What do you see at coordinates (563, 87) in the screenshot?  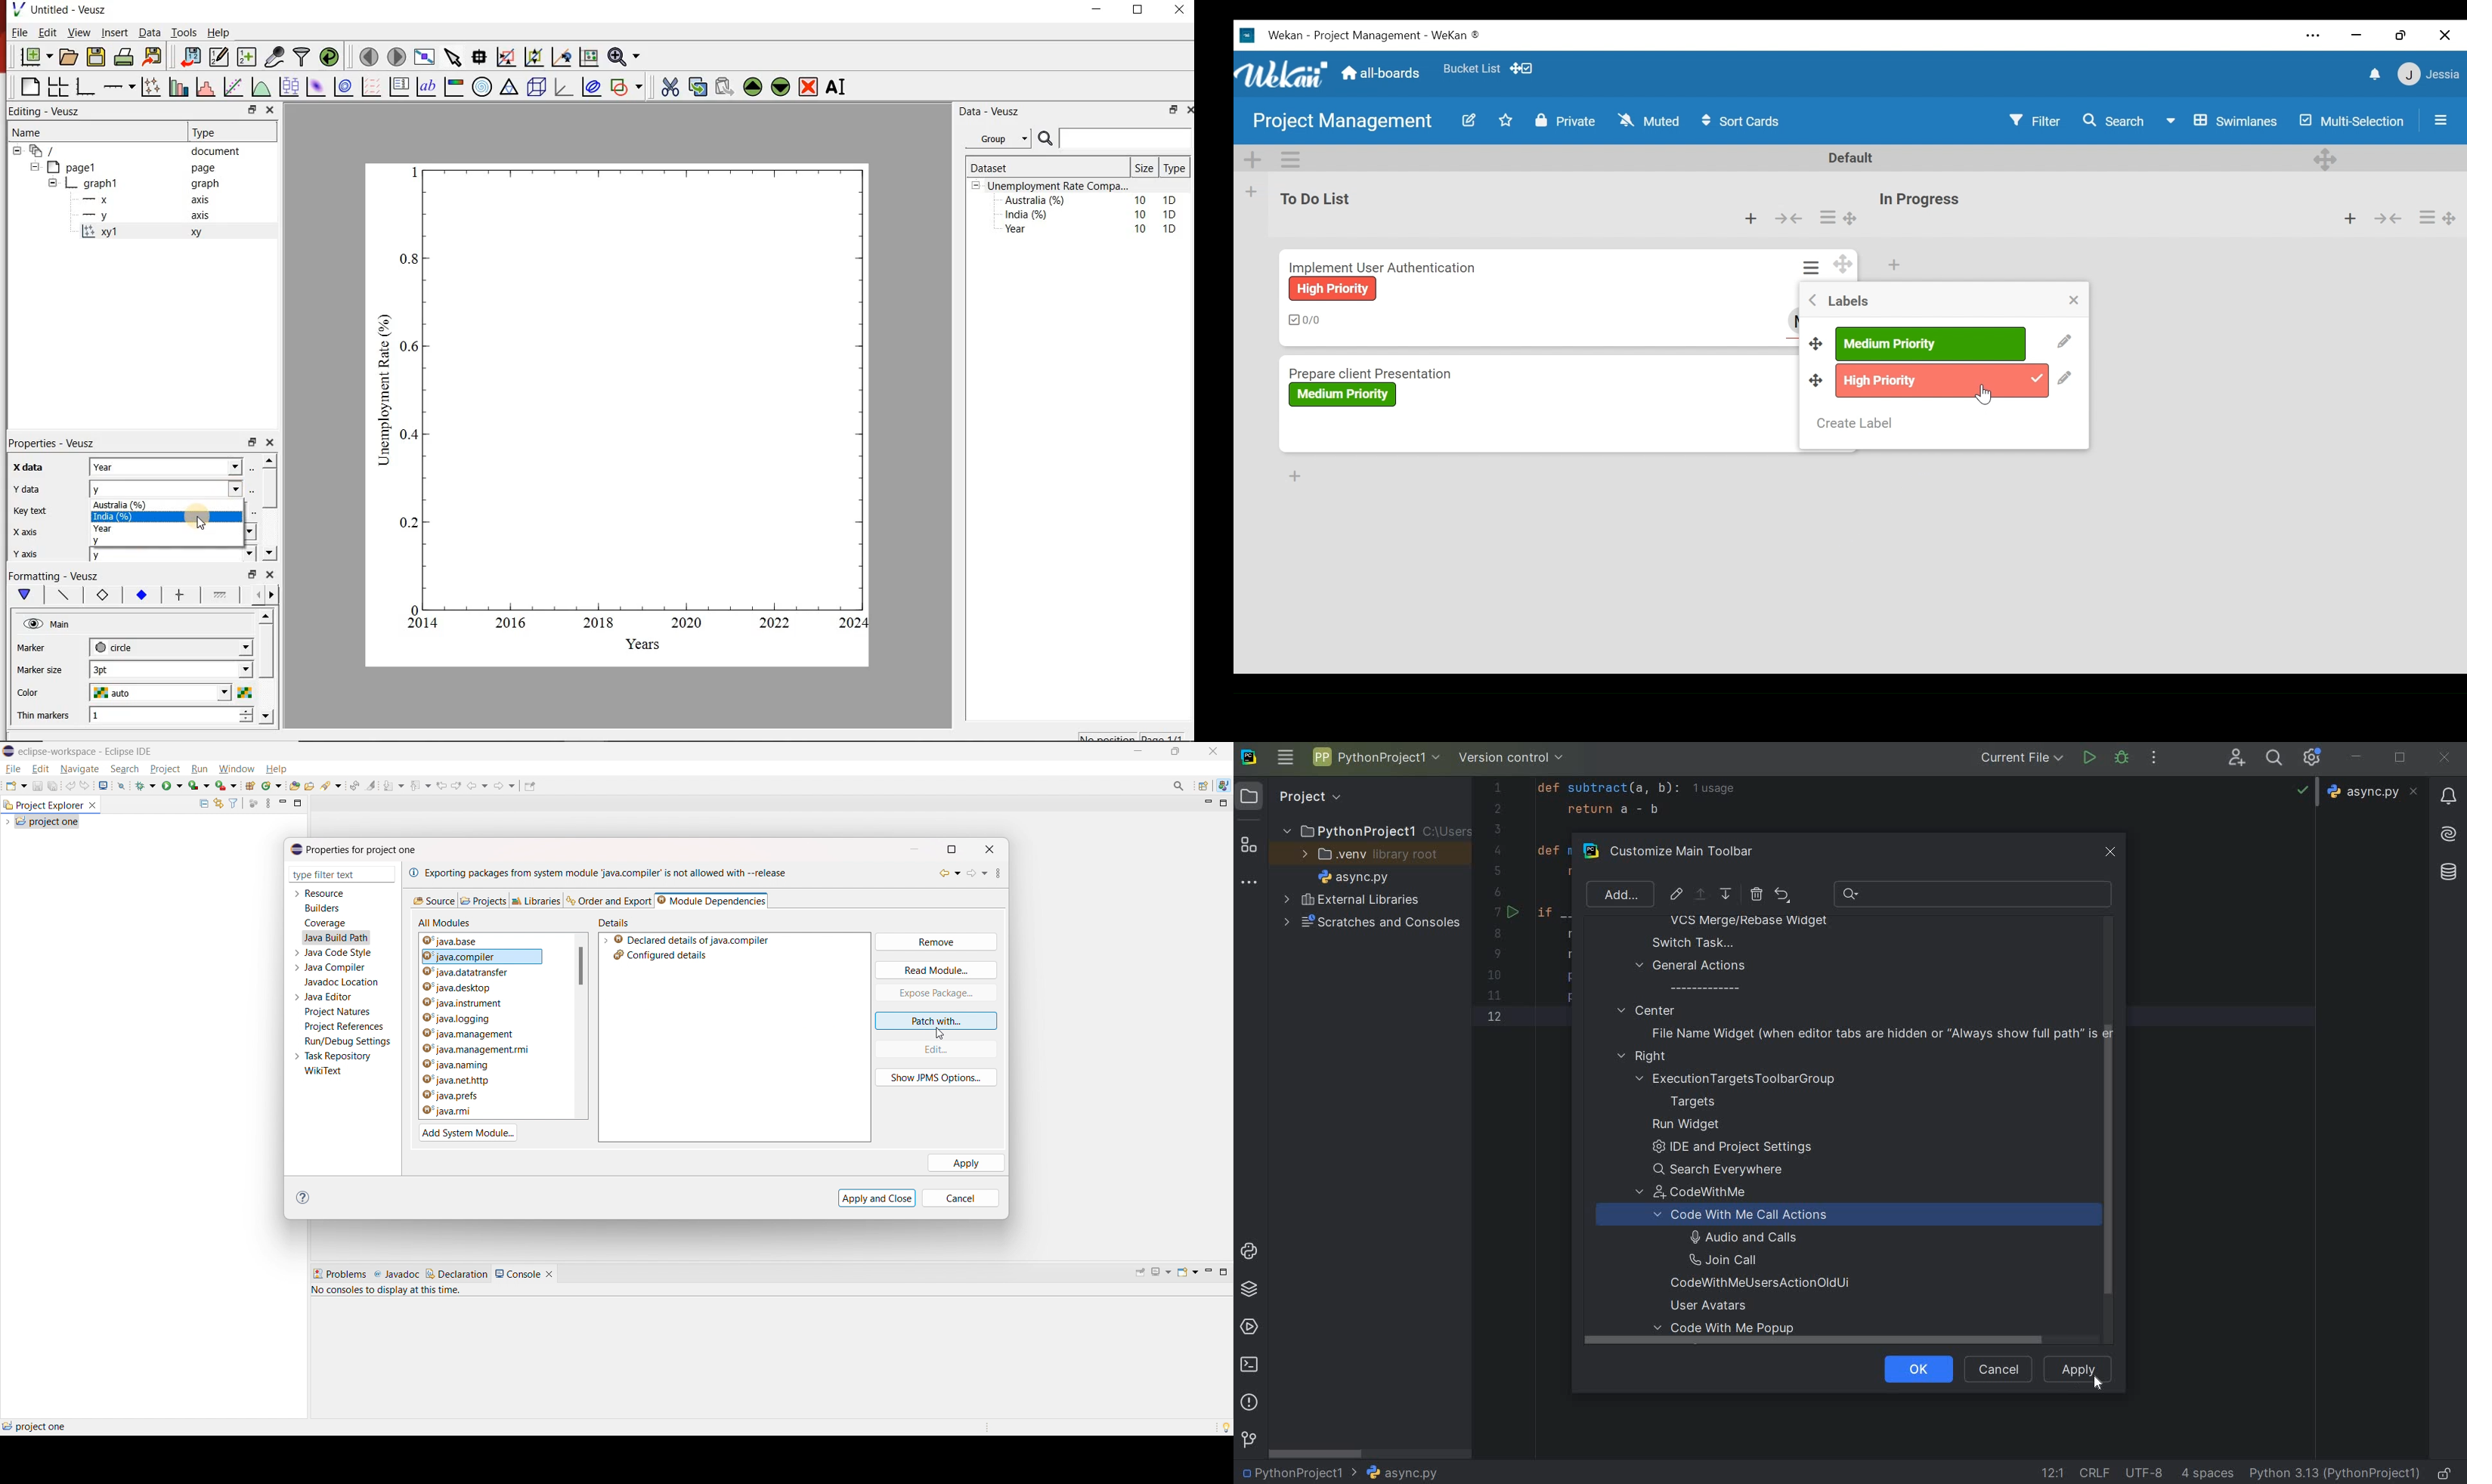 I see `3d graphs` at bounding box center [563, 87].